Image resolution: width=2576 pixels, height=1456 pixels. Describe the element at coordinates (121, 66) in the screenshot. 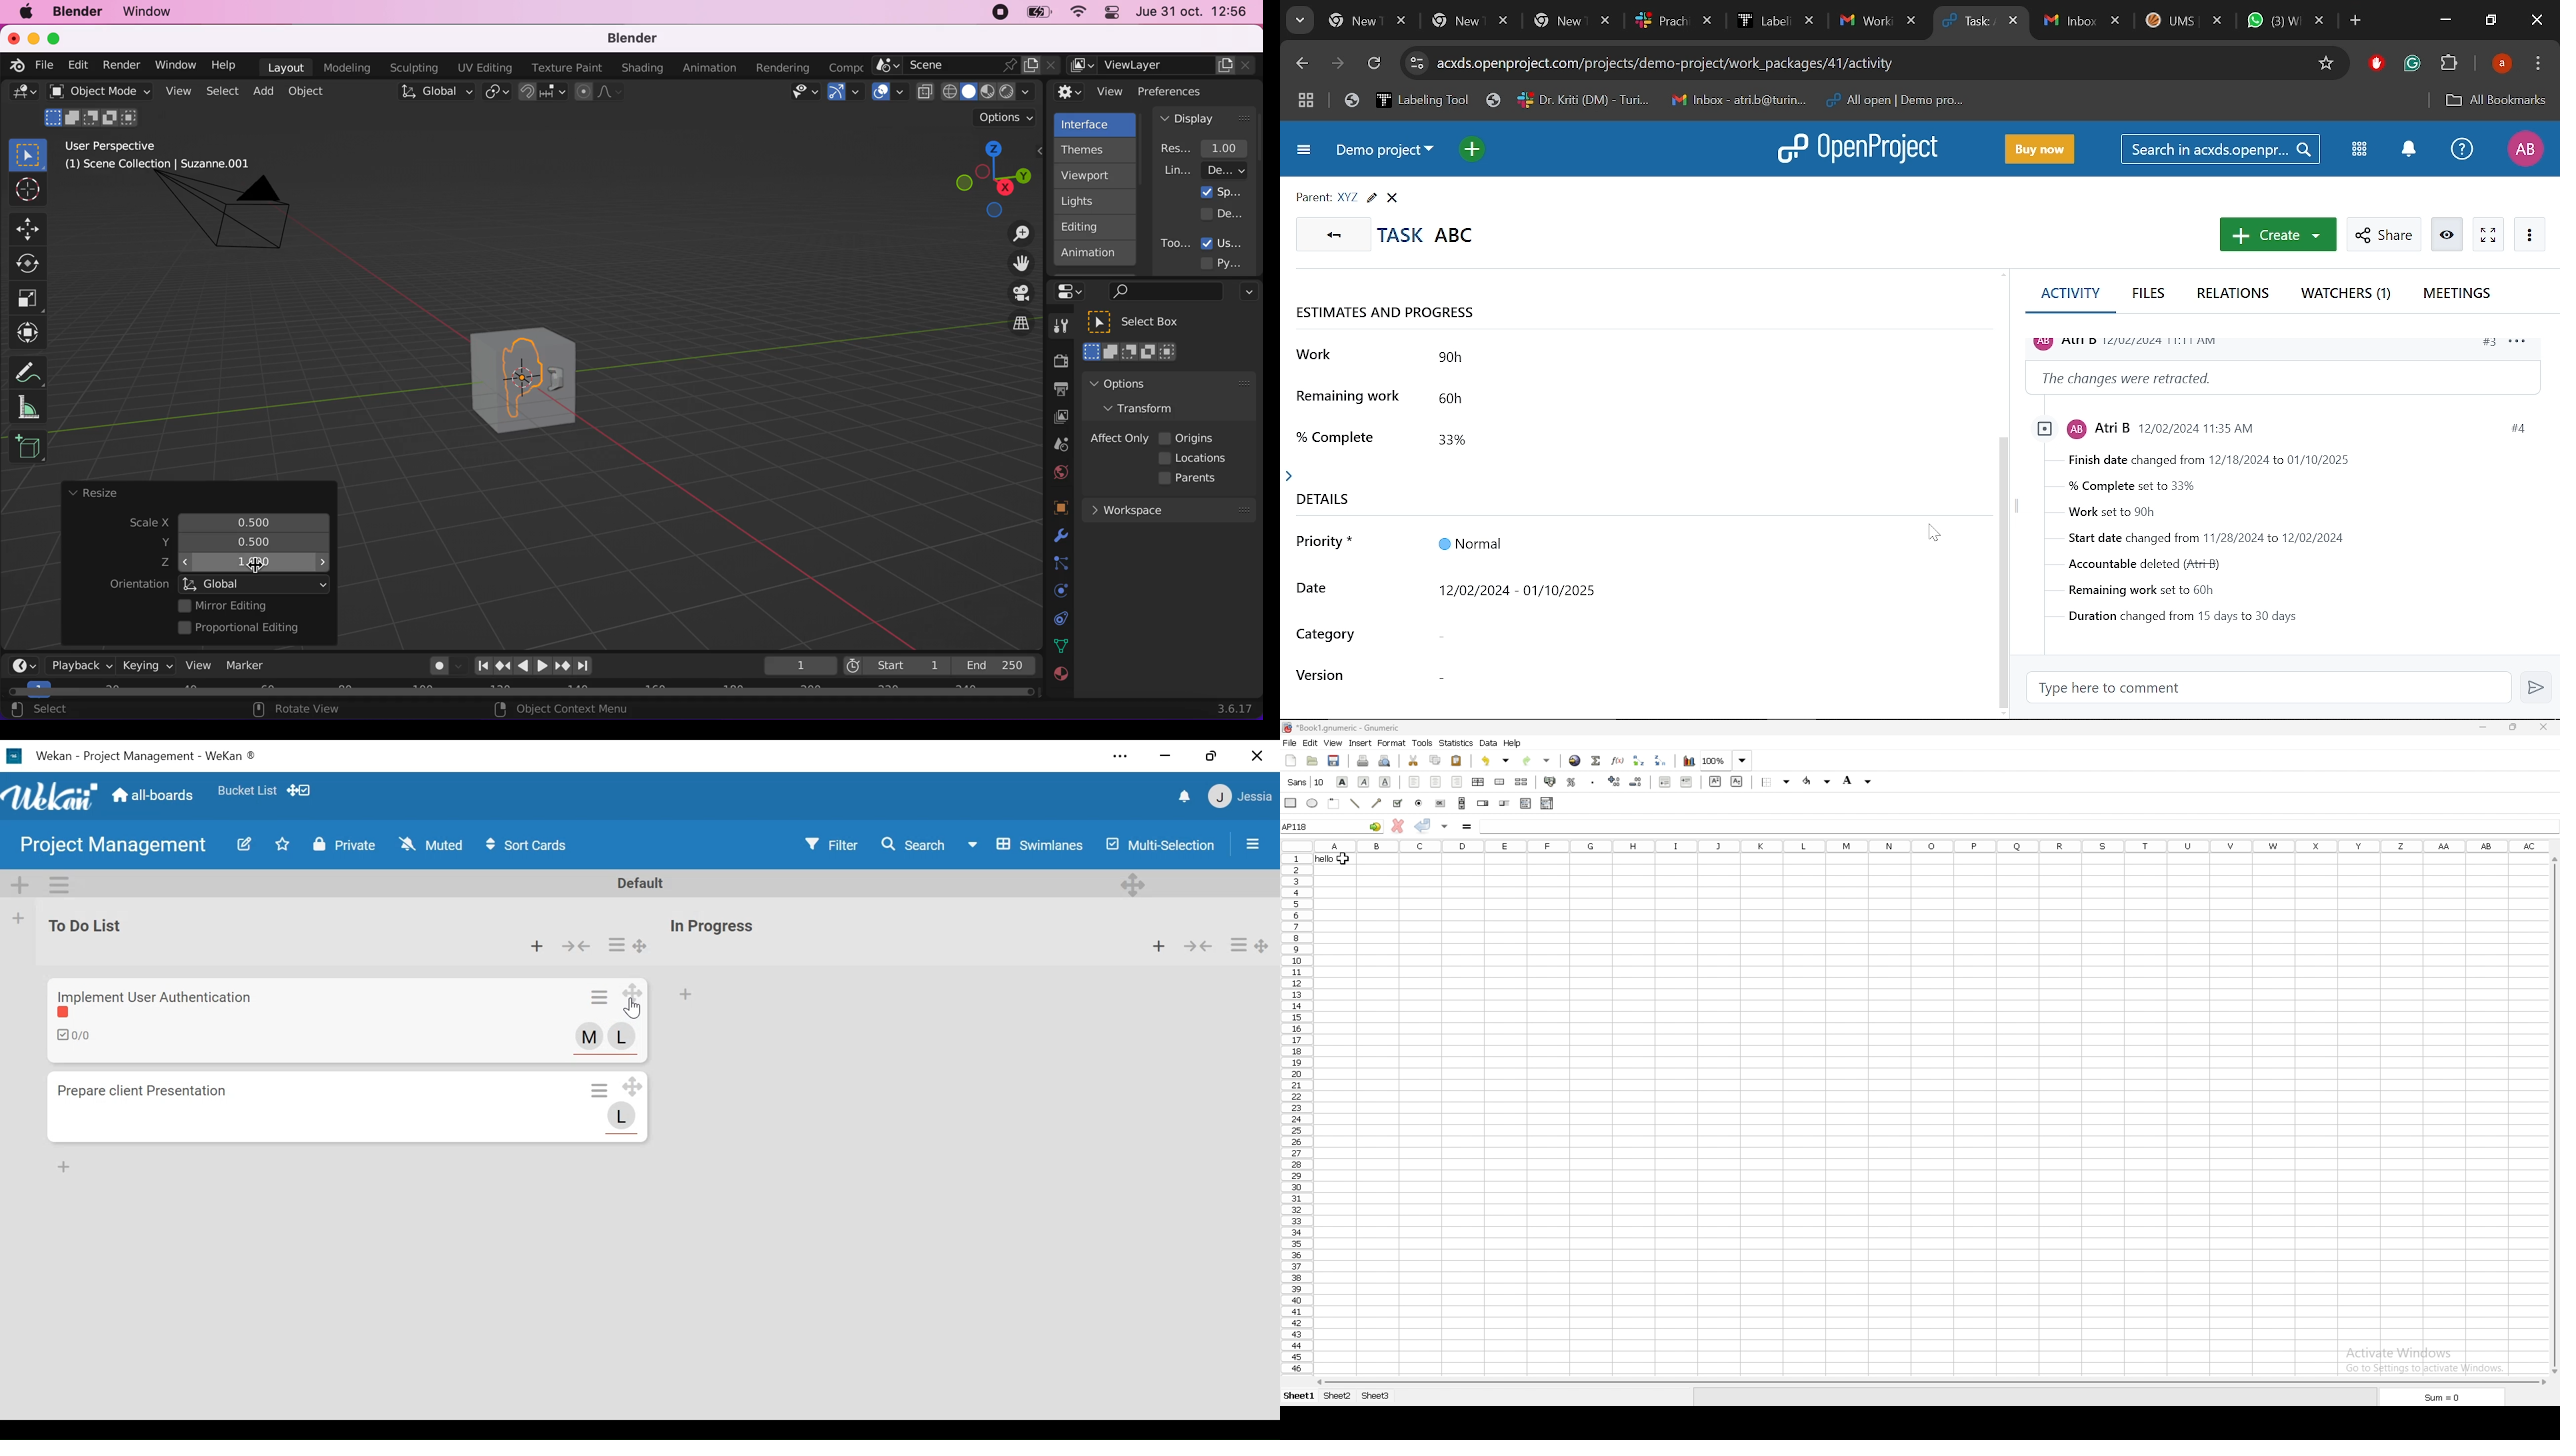

I see `render` at that location.